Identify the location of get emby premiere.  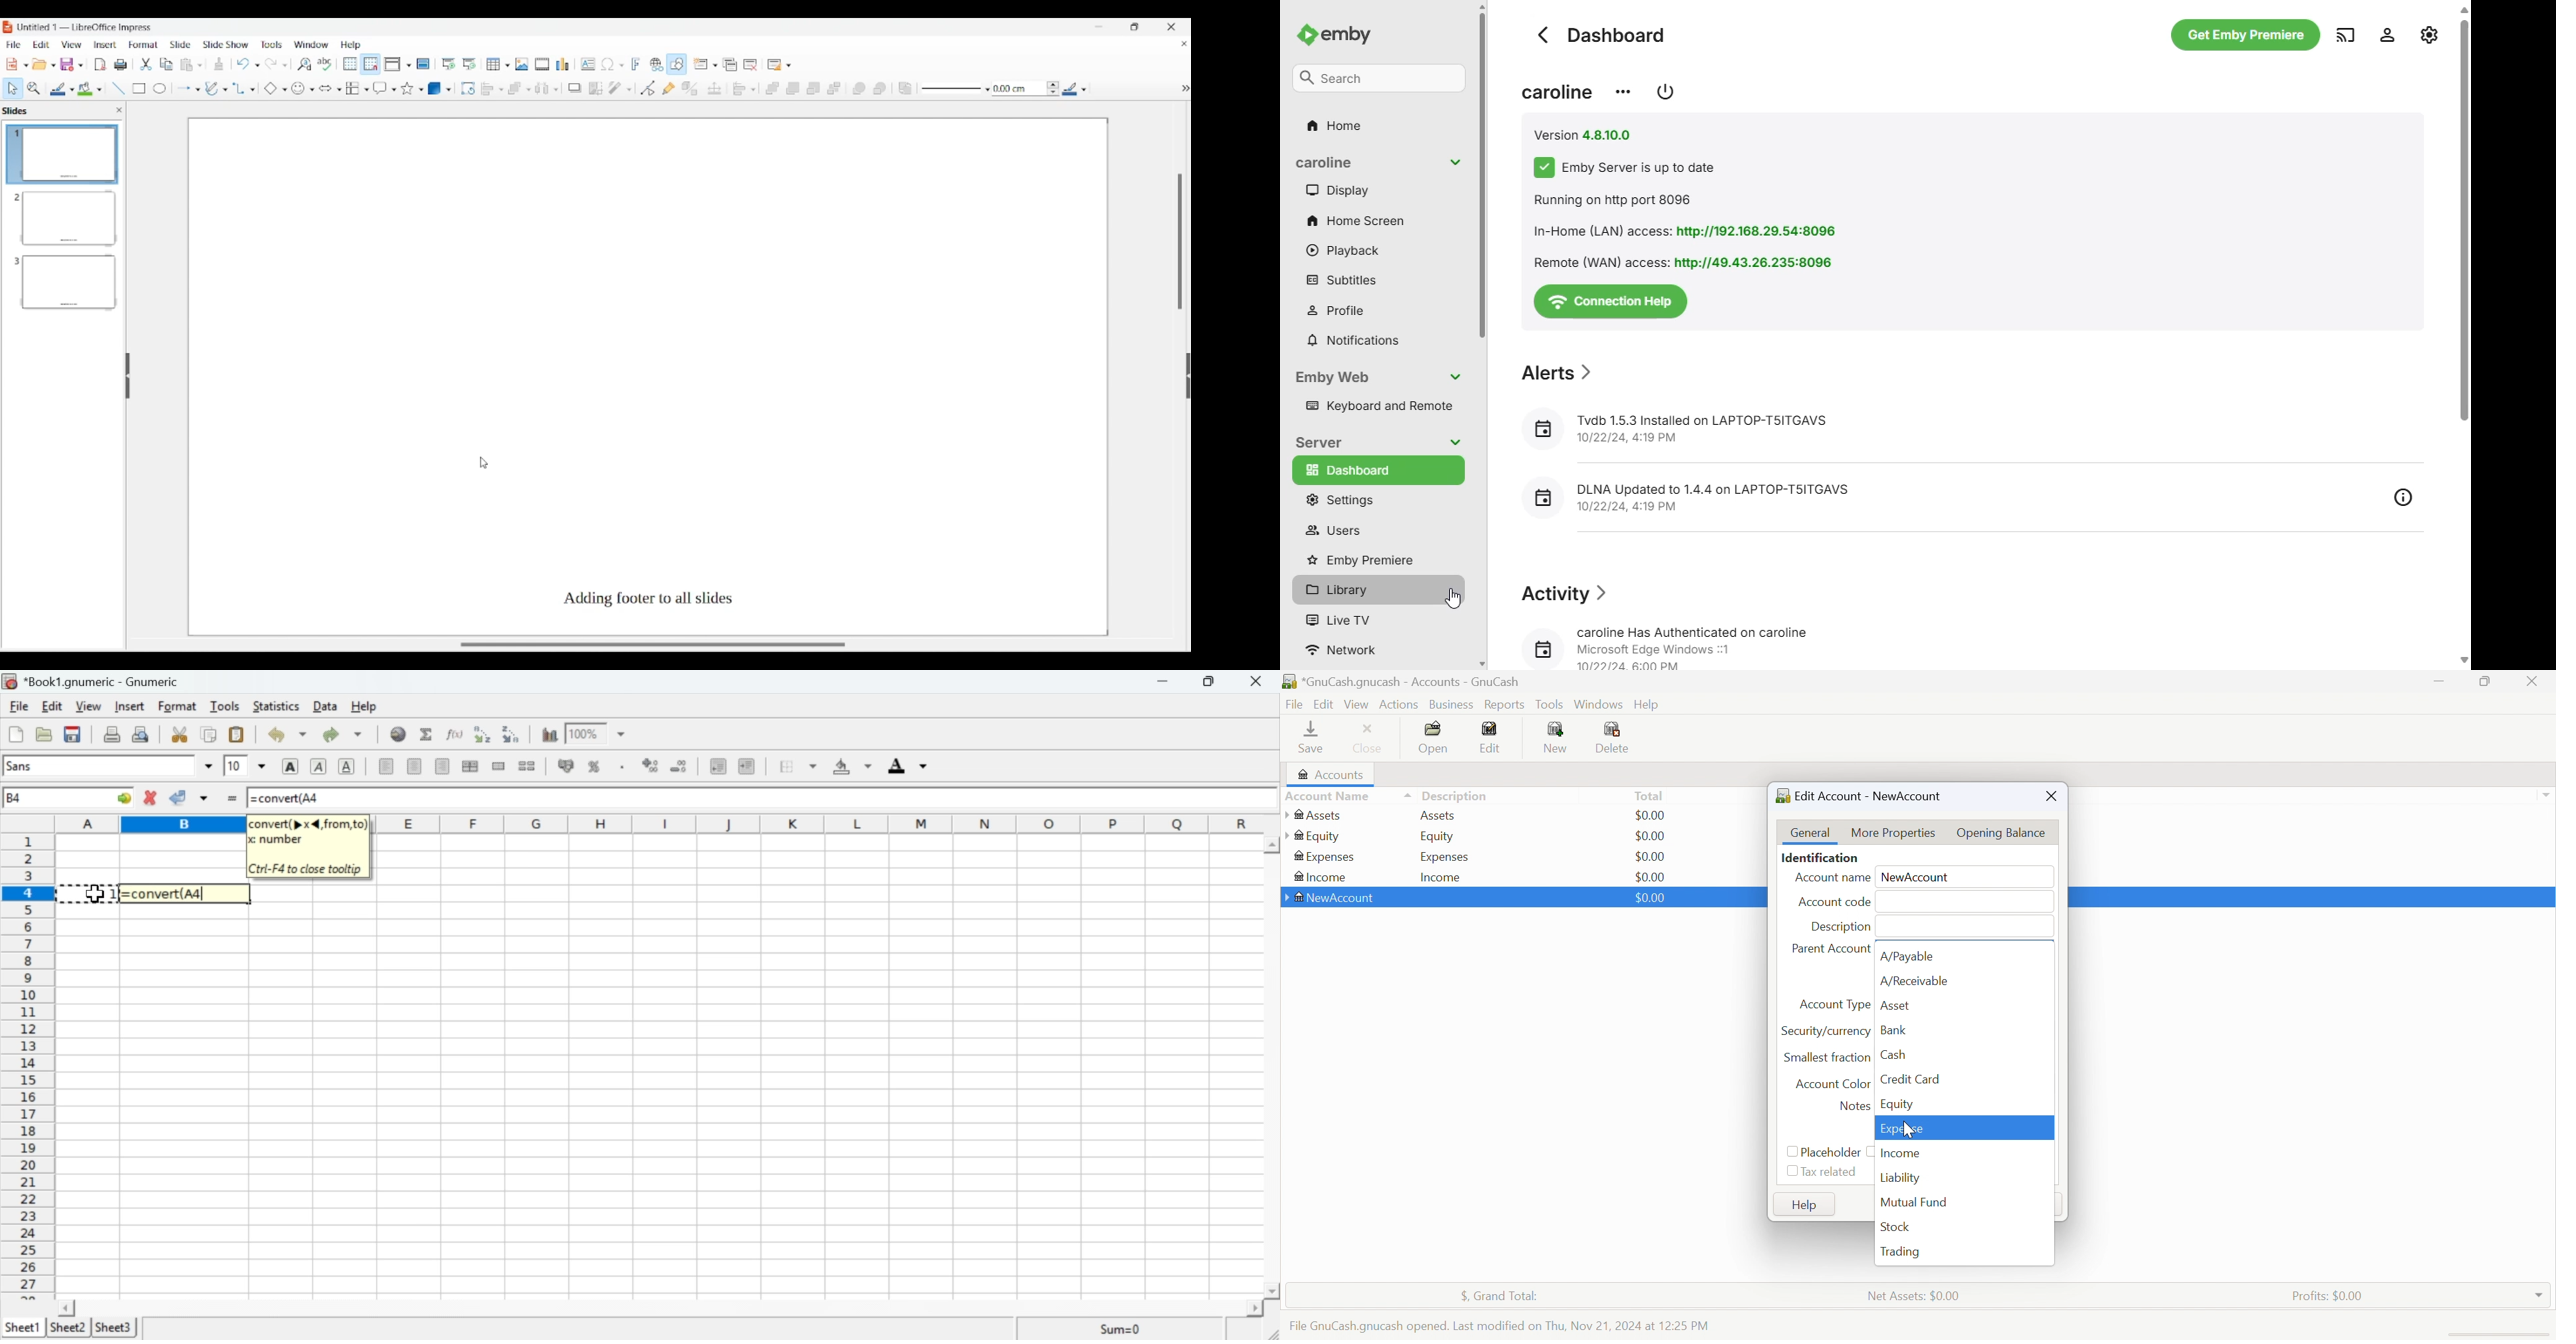
(2247, 35).